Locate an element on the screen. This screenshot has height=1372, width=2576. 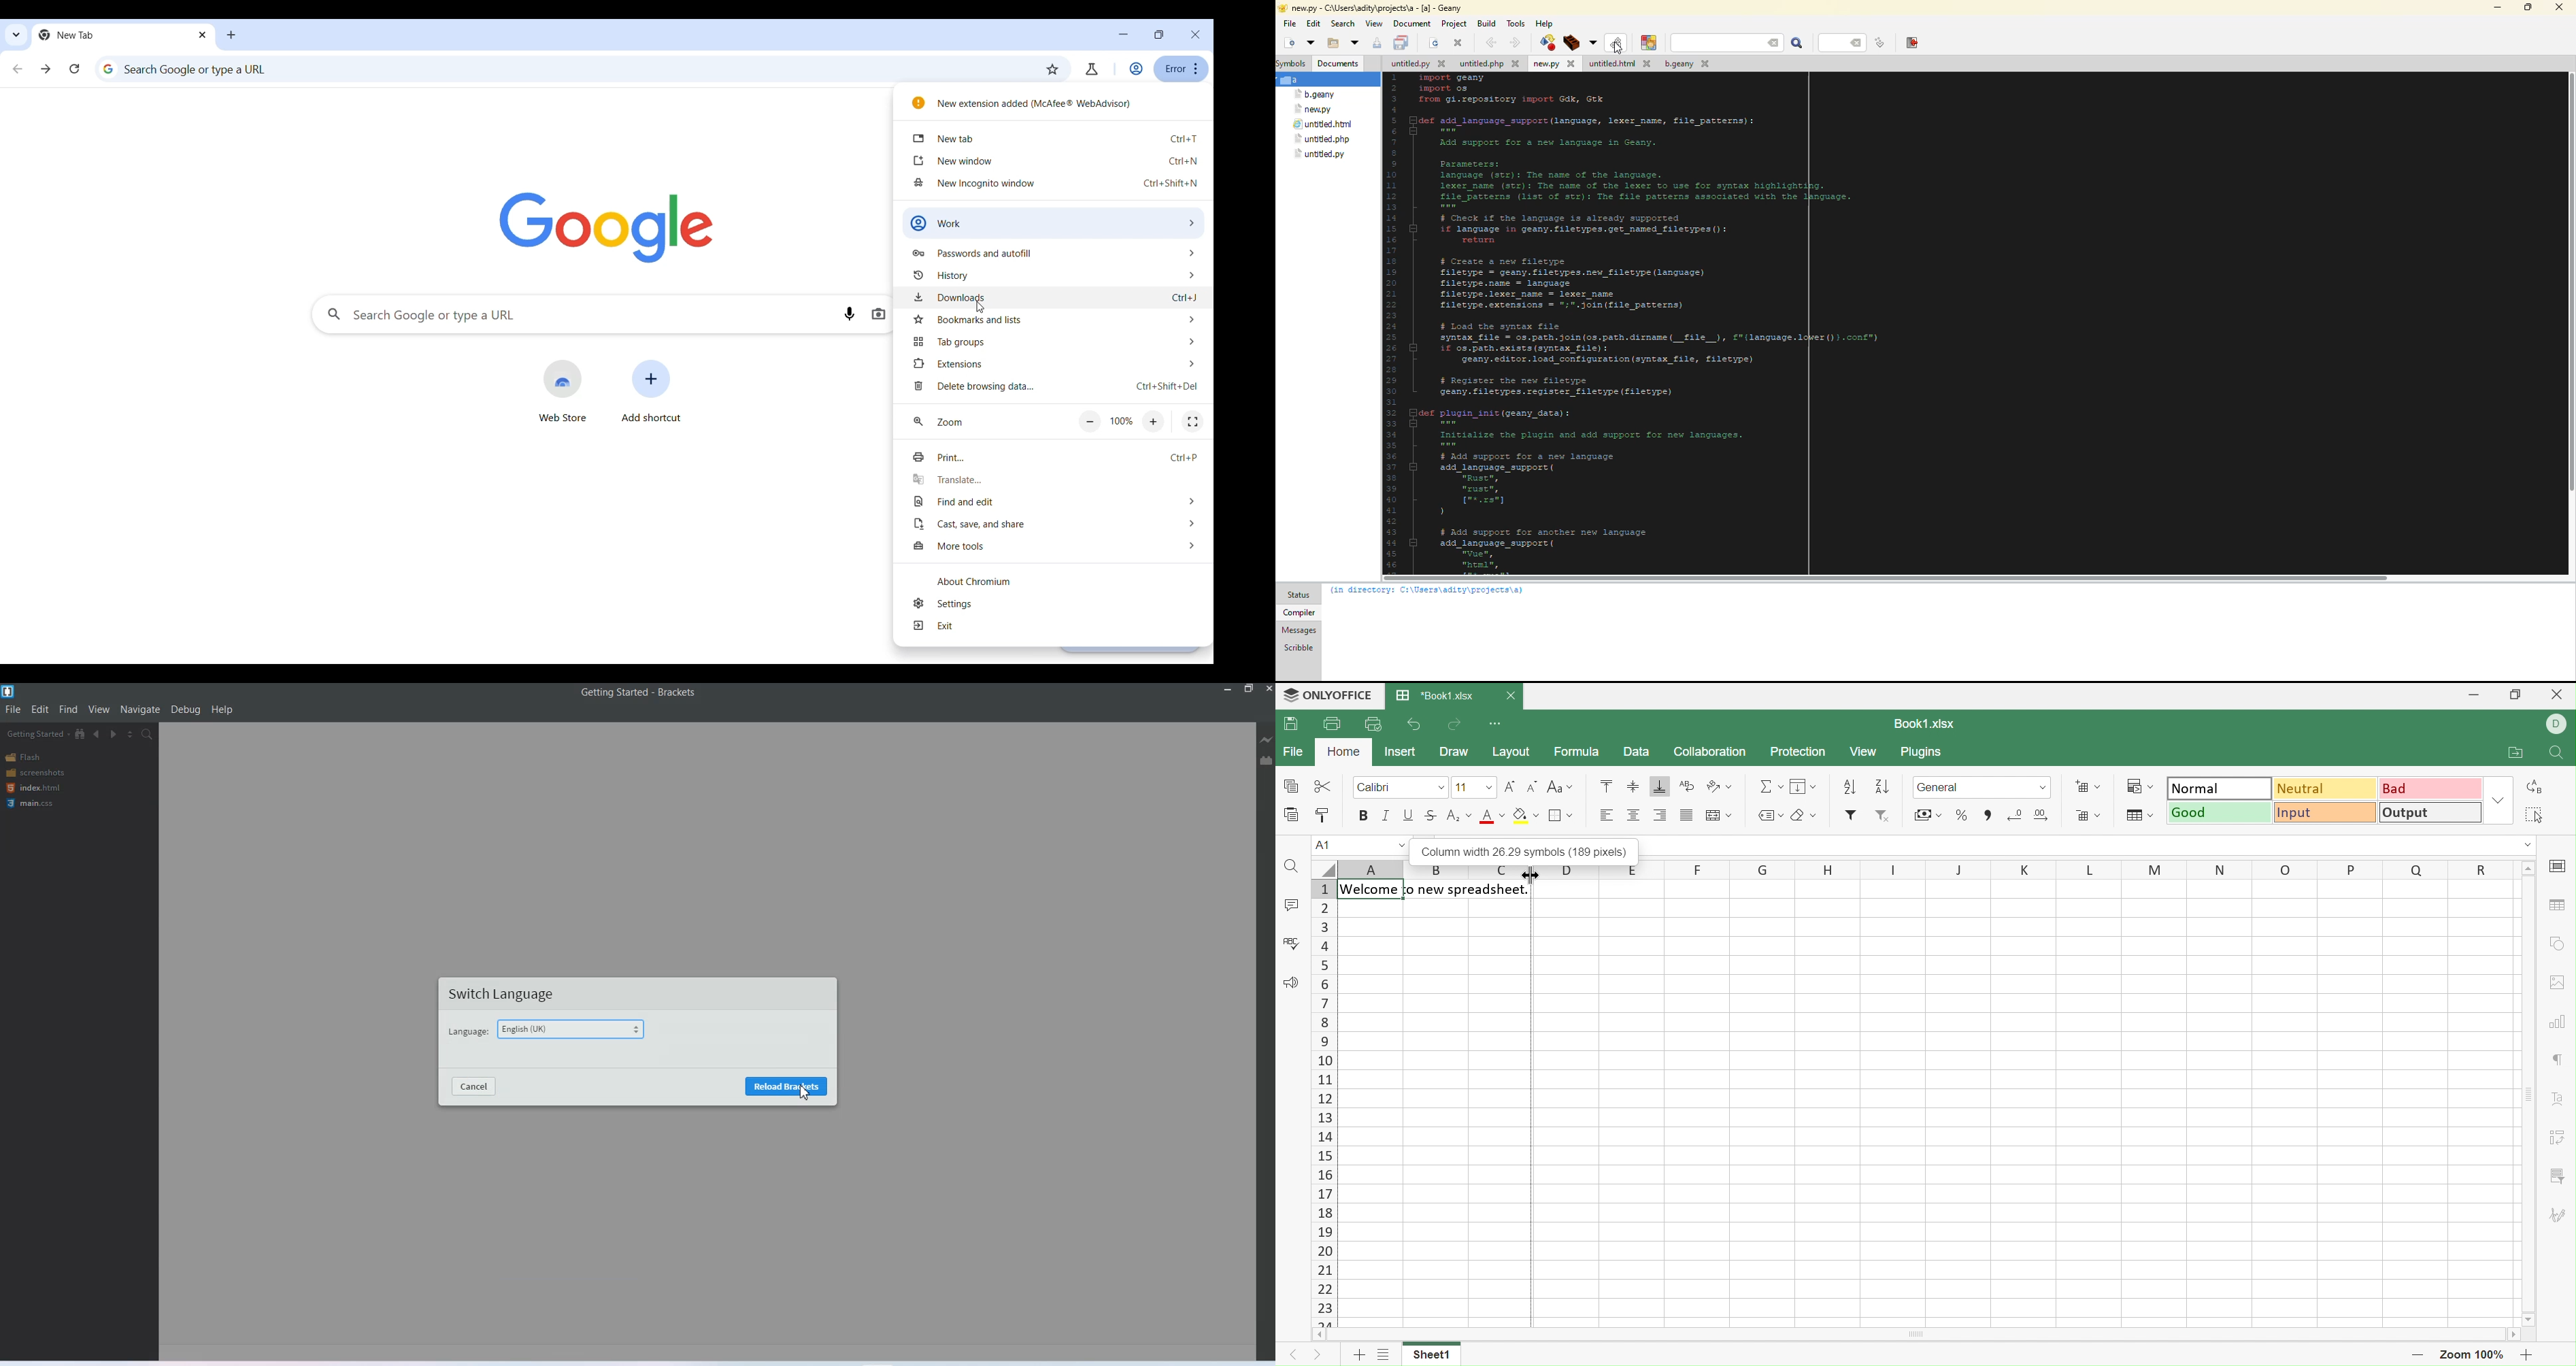
Close is located at coordinates (2554, 697).